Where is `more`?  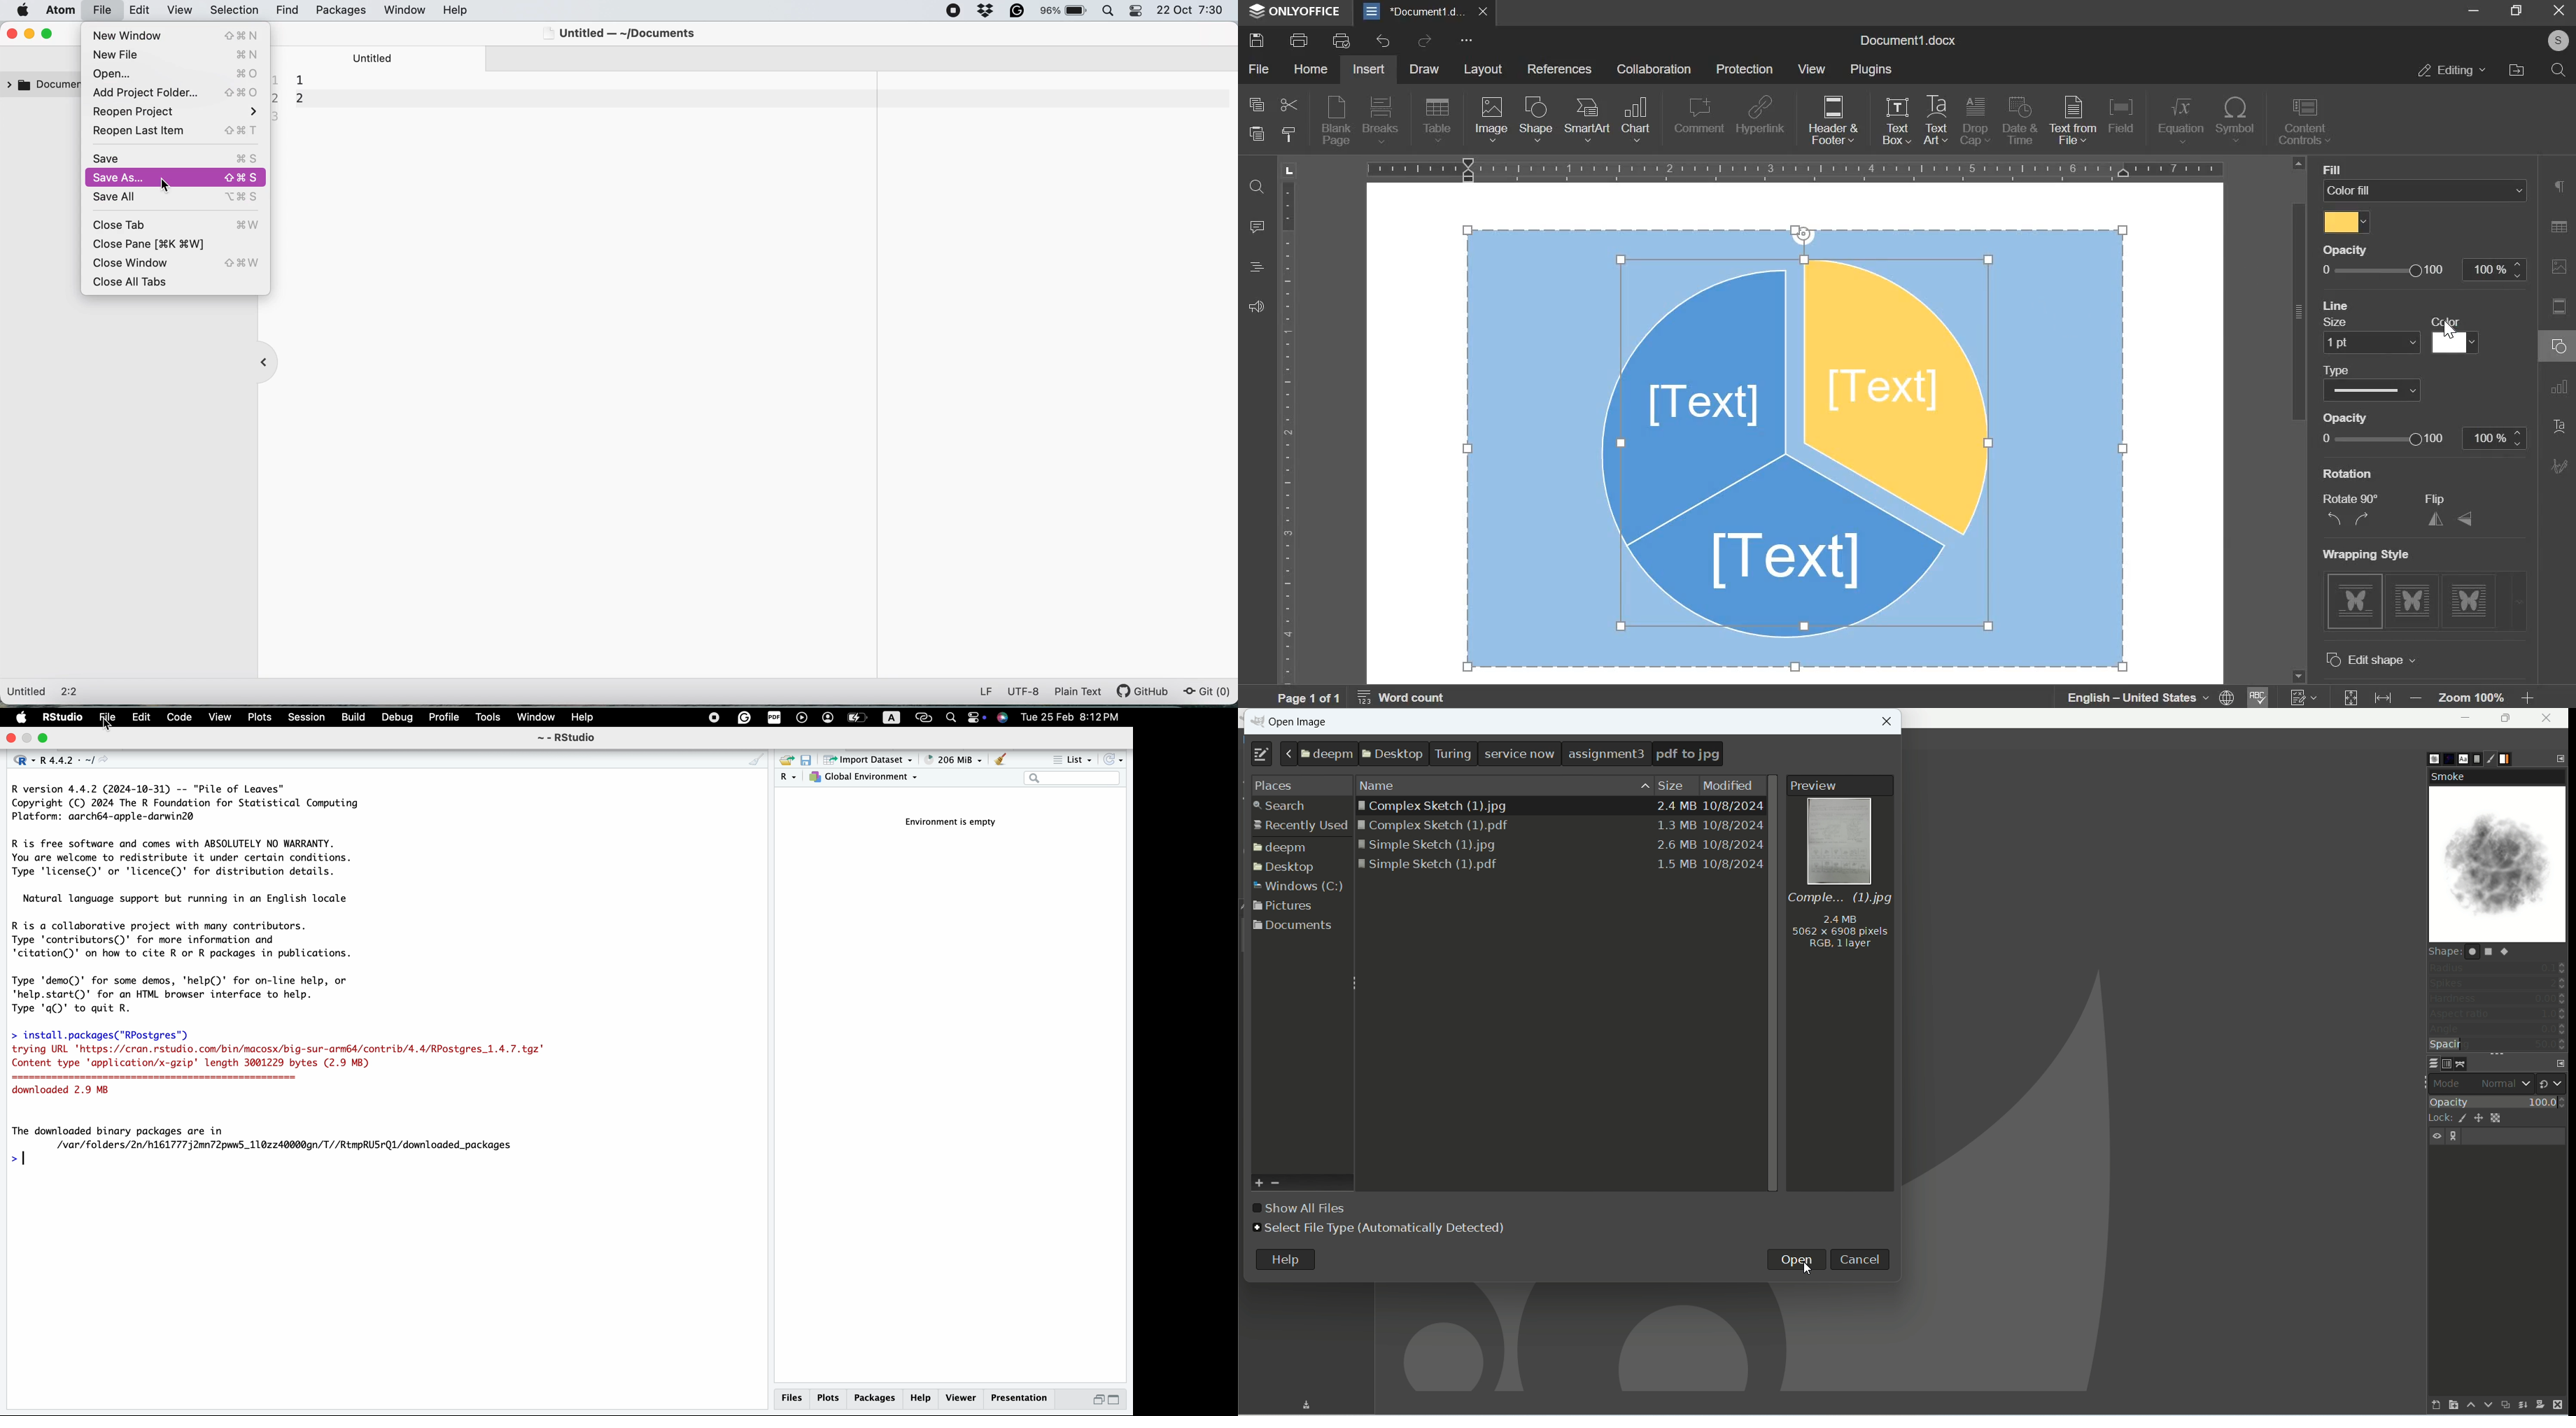 more is located at coordinates (1467, 40).